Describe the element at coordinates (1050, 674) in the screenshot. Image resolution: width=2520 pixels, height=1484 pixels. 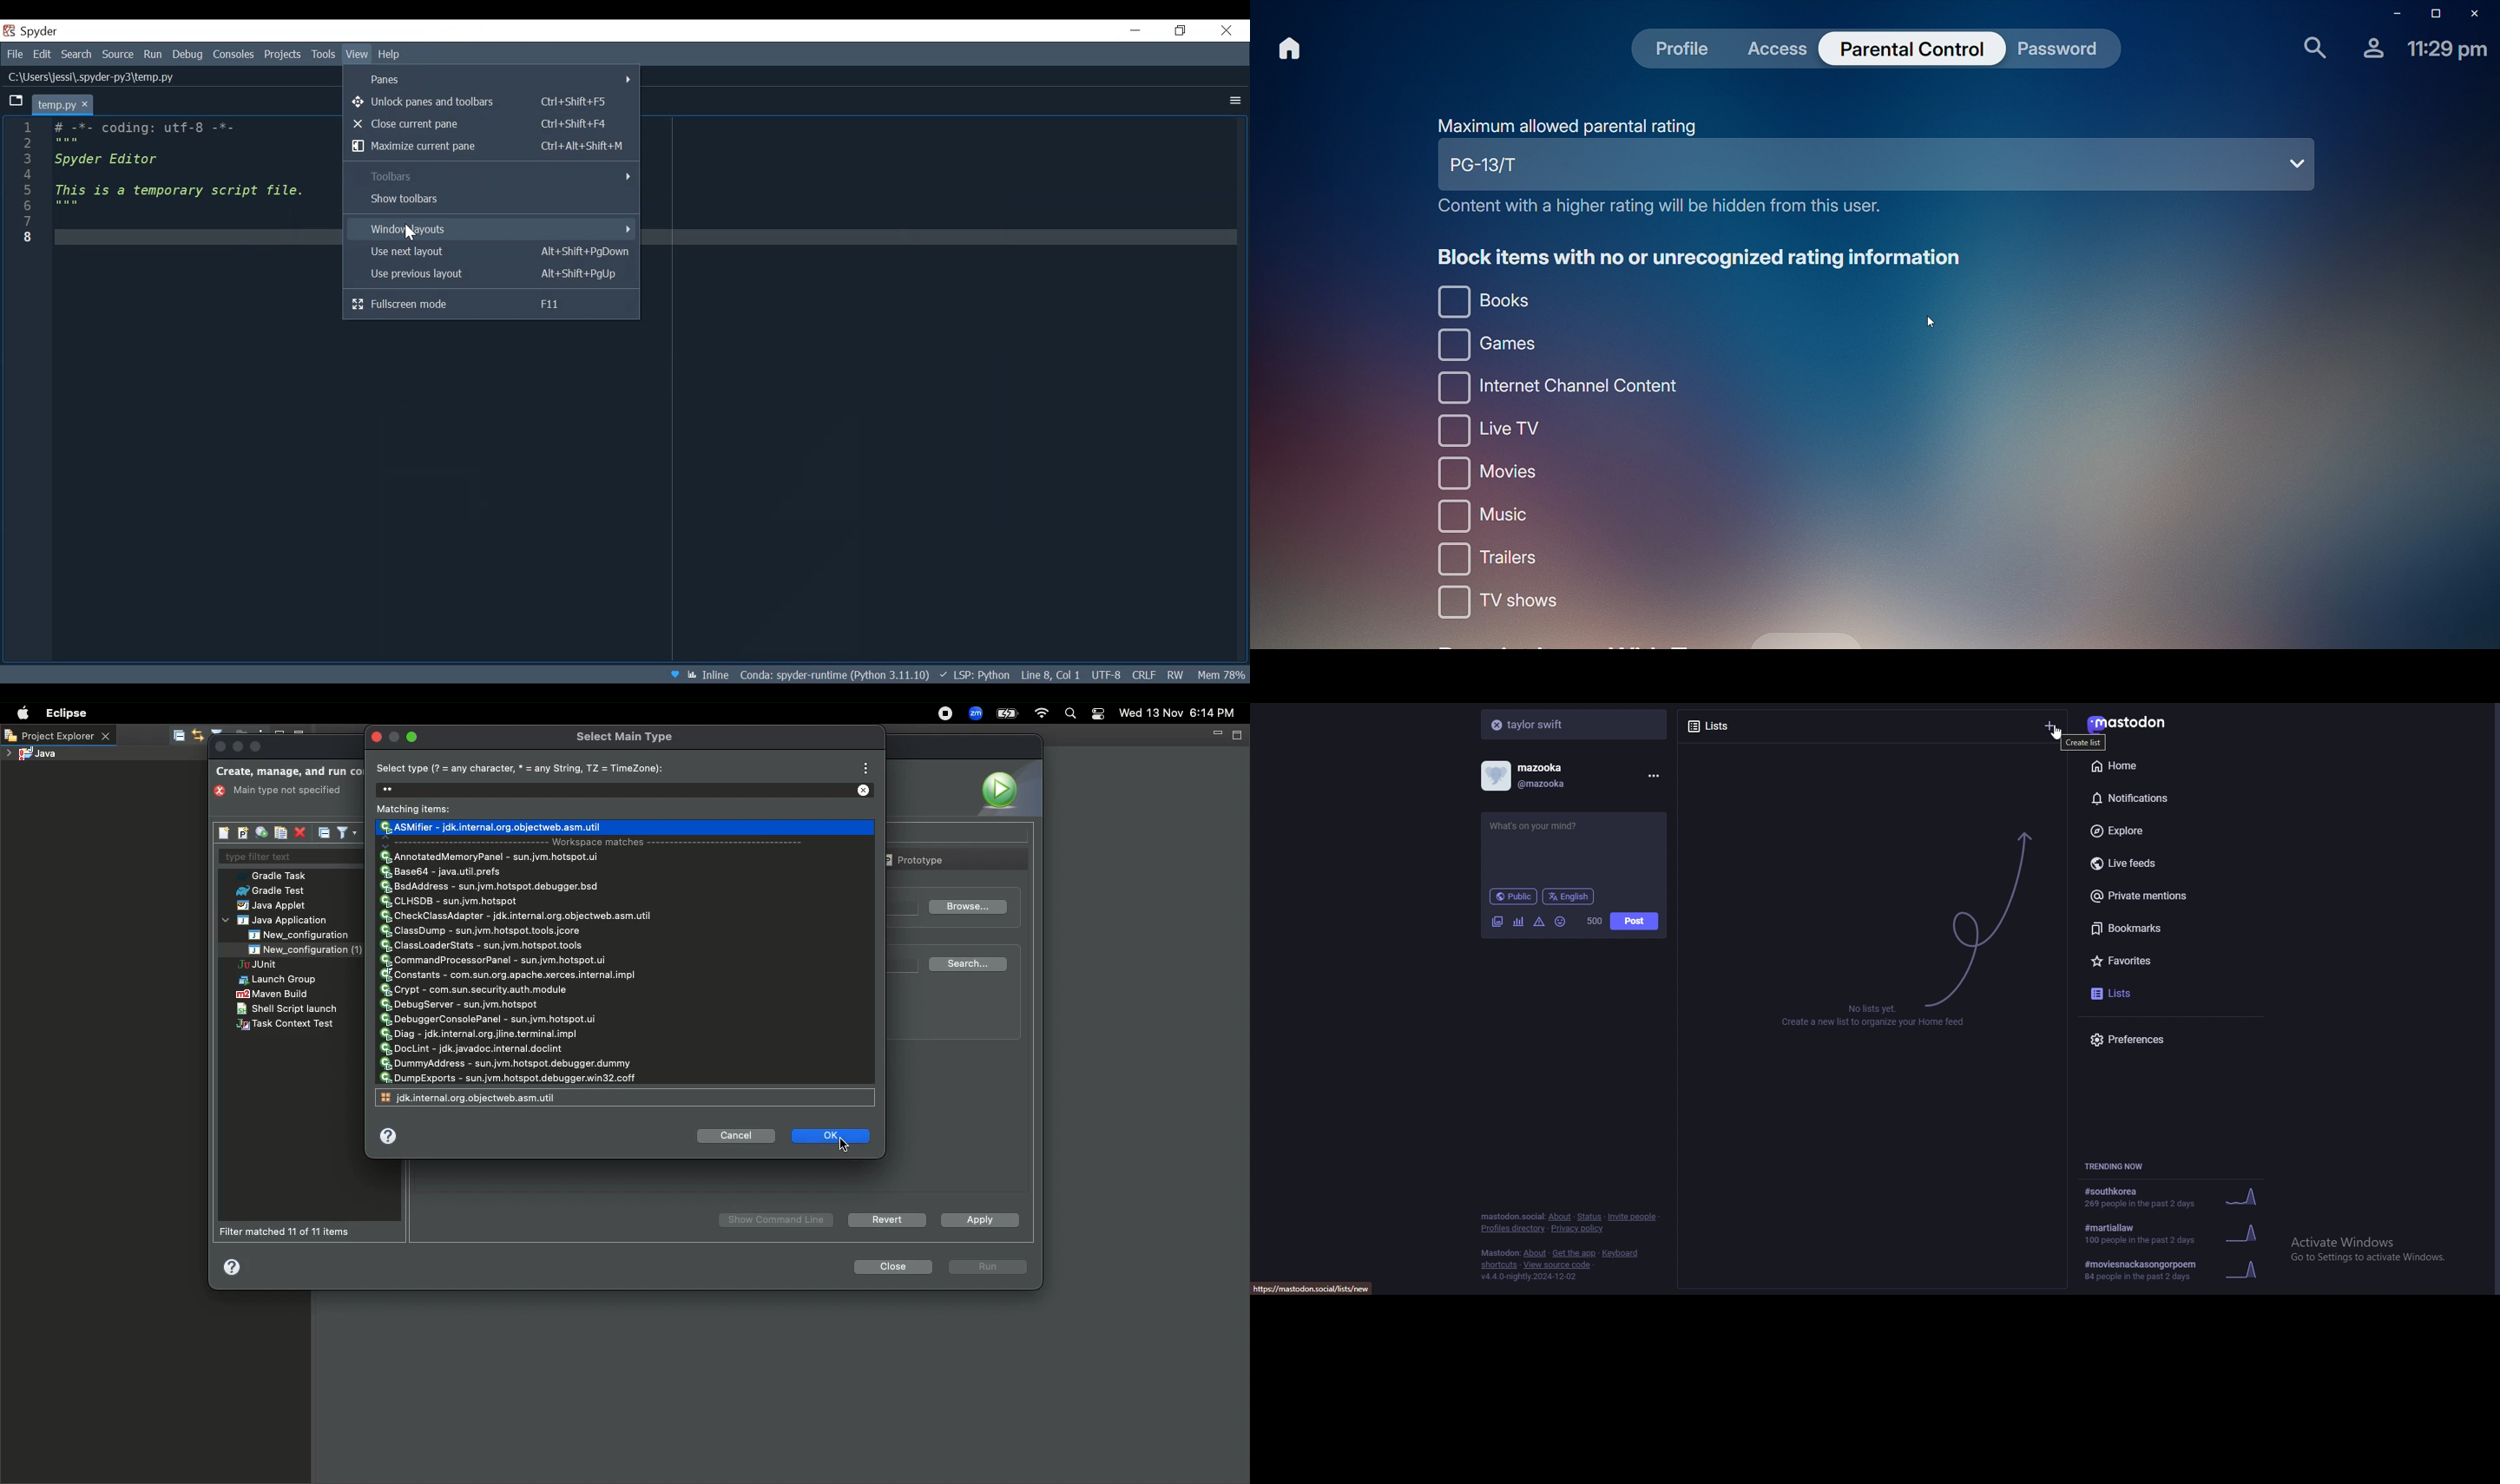
I see `Cursor Position` at that location.